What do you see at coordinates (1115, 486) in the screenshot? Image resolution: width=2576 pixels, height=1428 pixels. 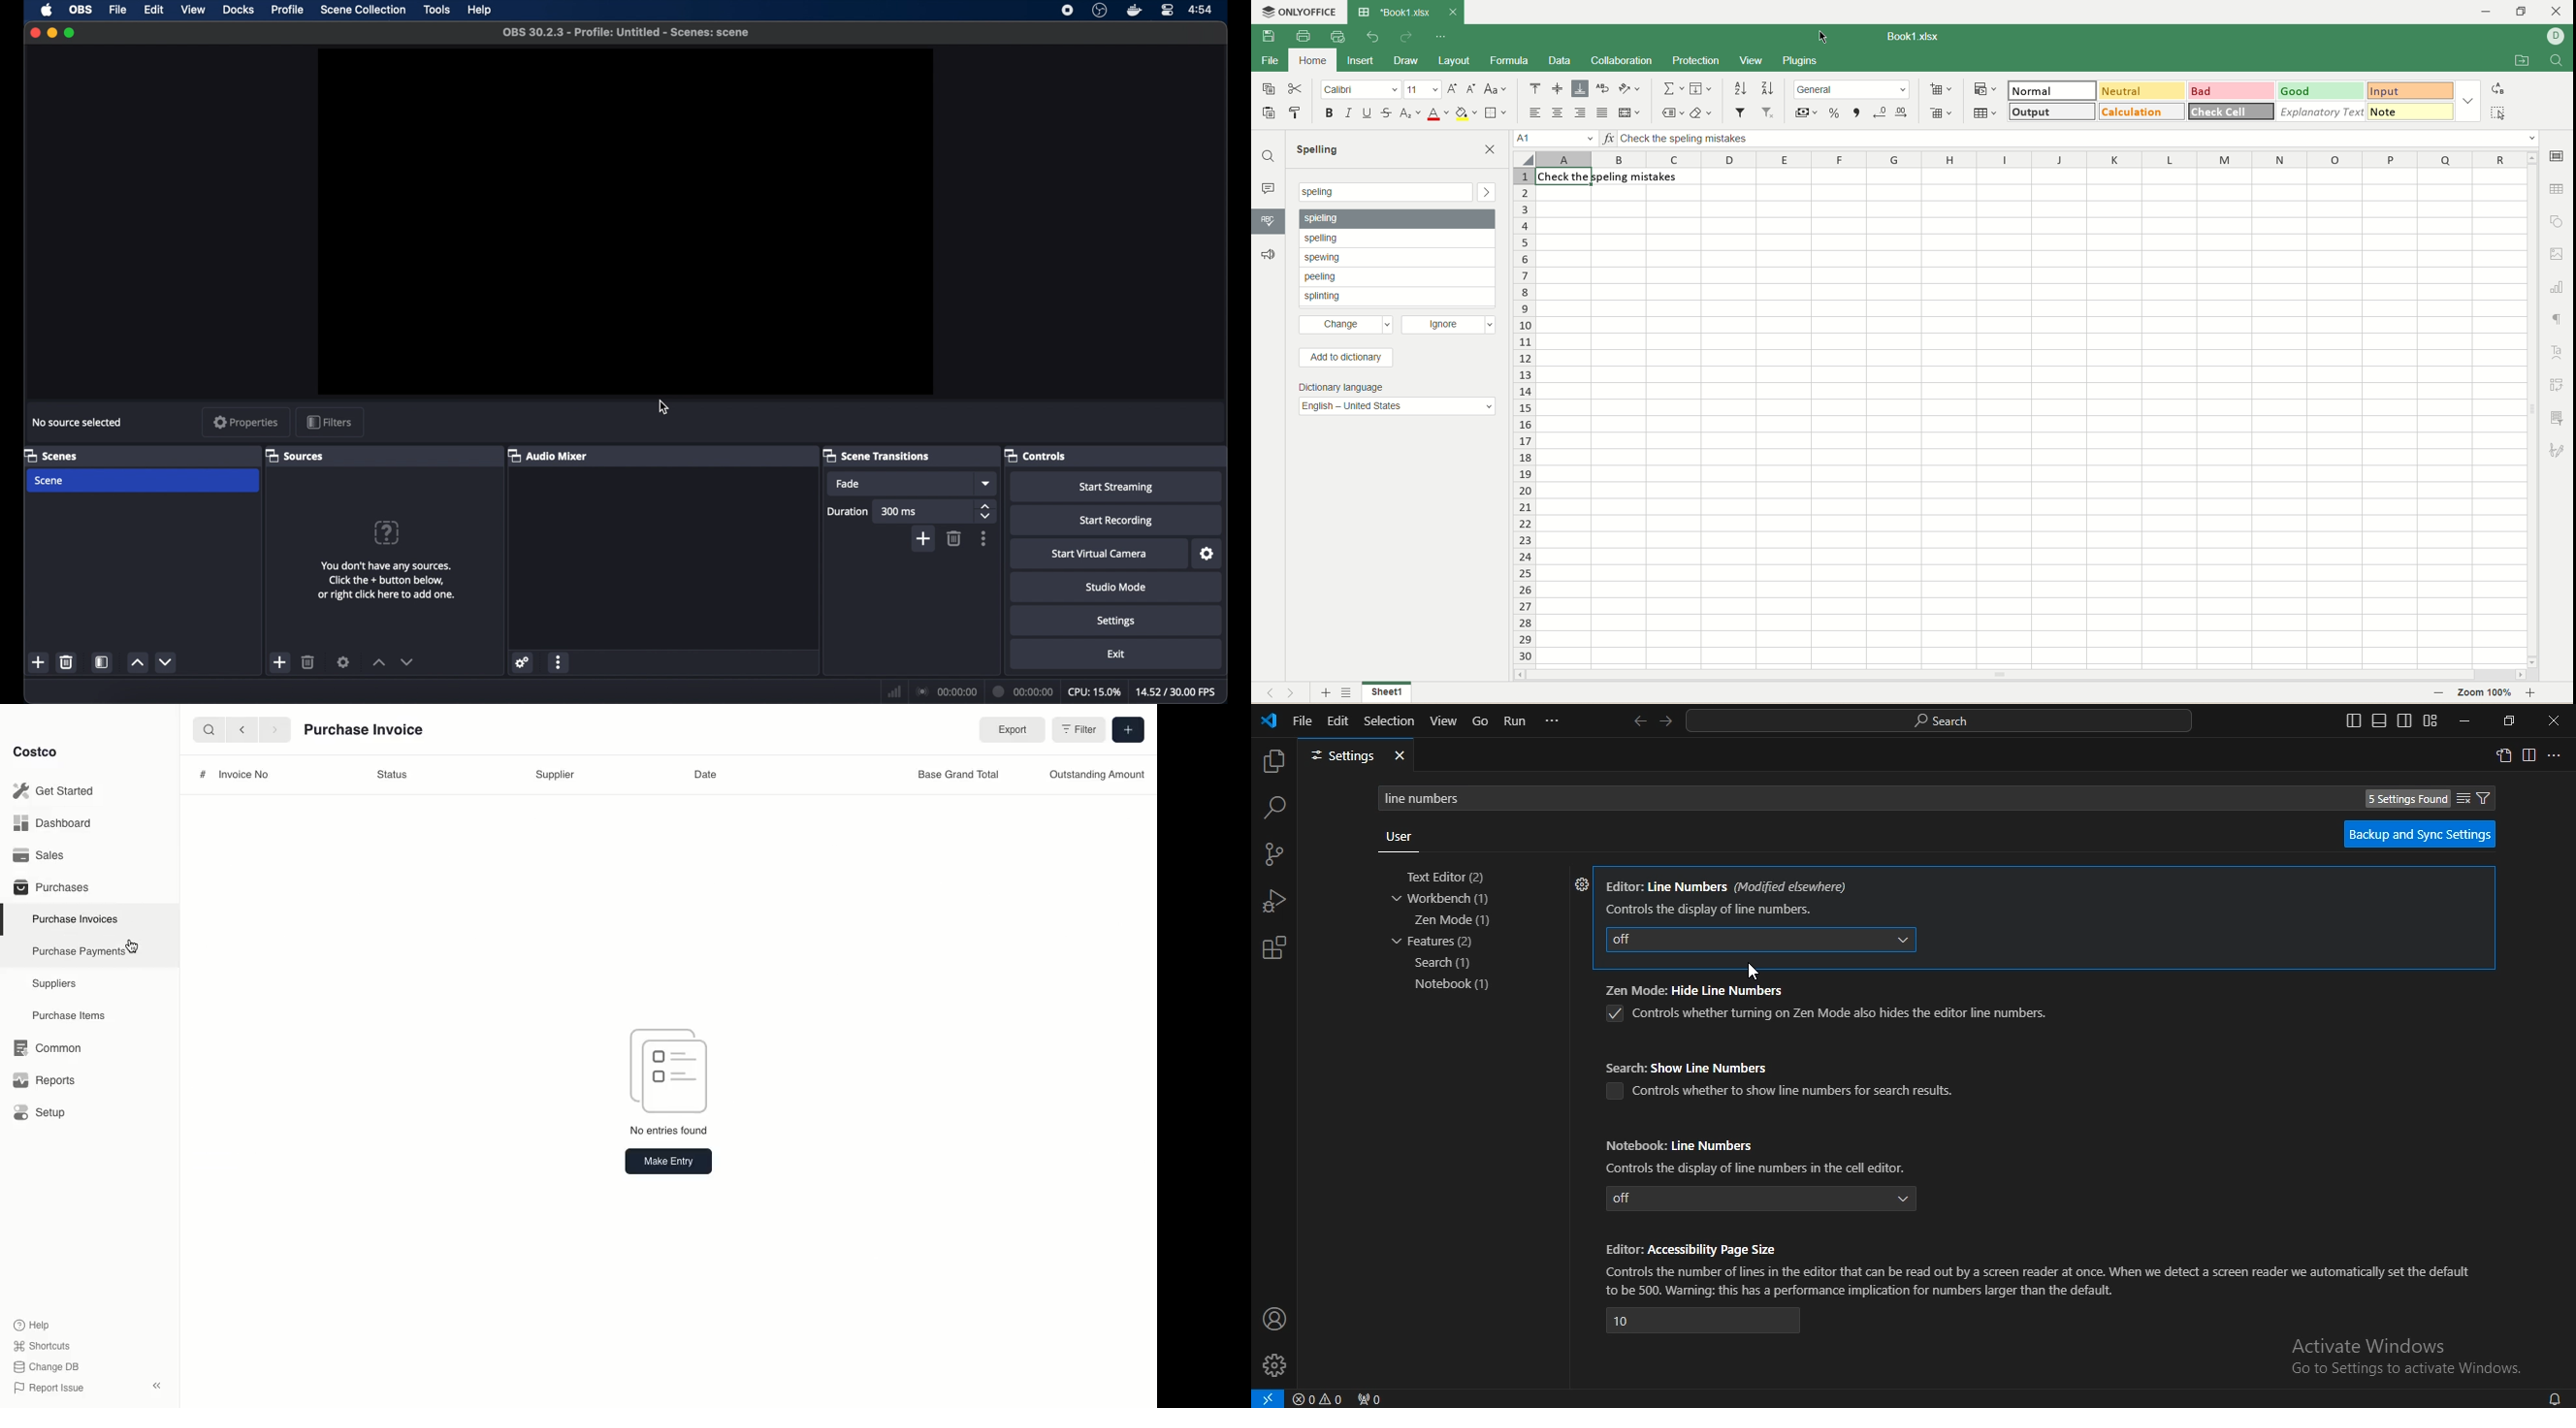 I see `start streaming` at bounding box center [1115, 486].